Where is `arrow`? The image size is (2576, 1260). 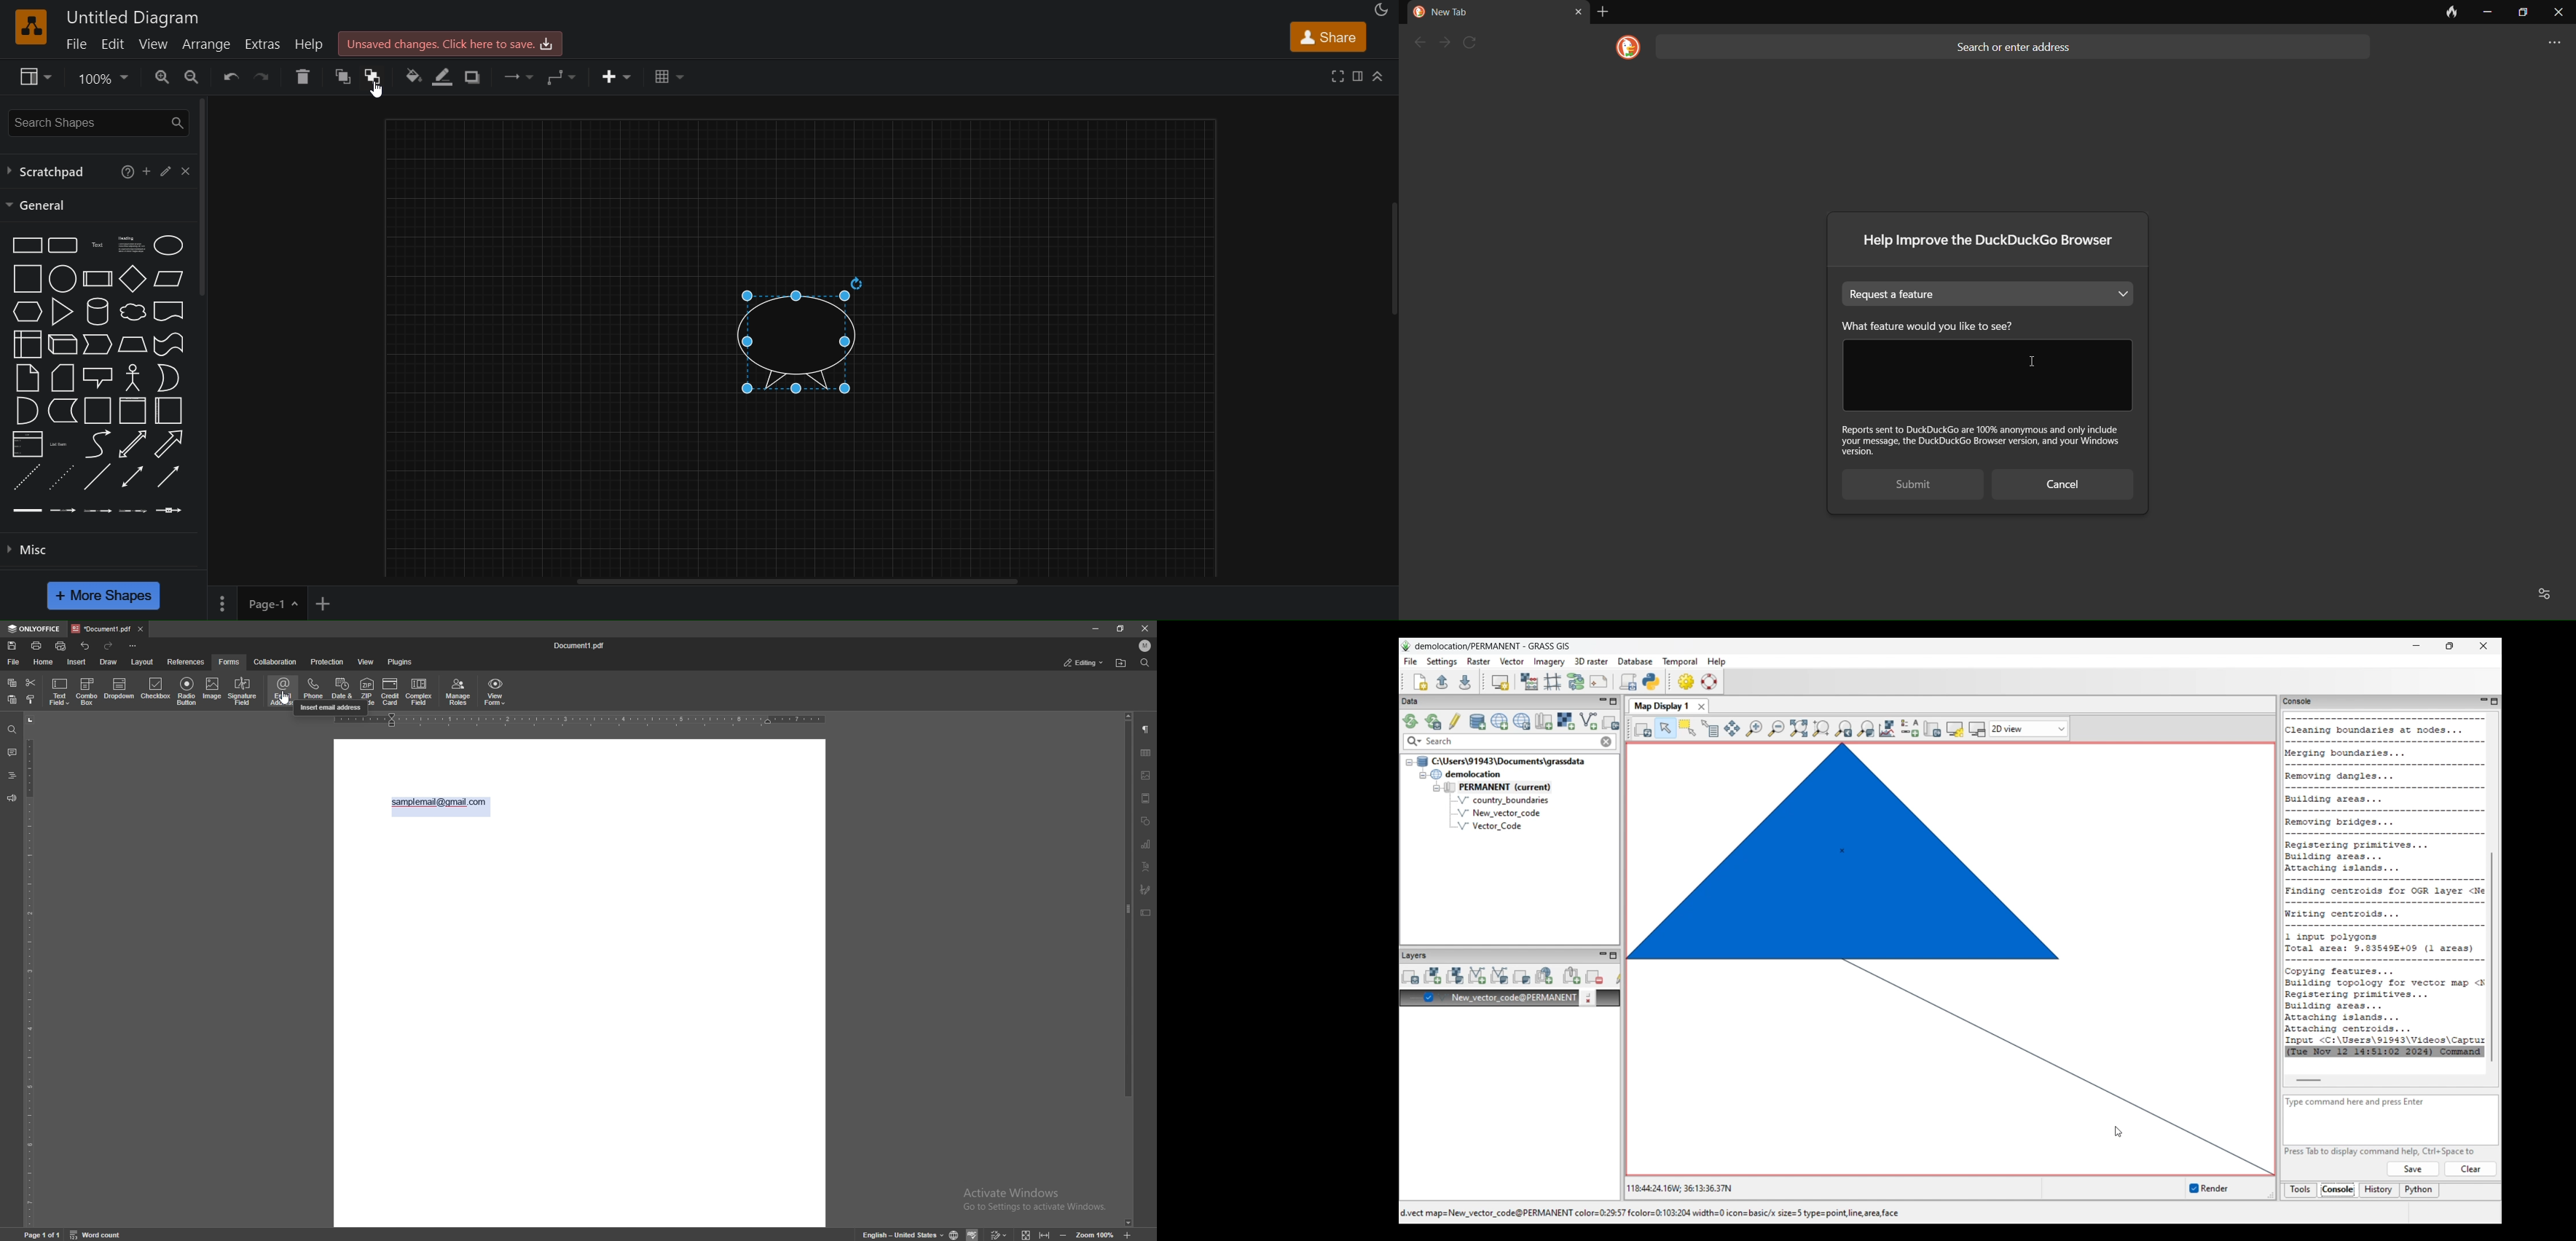 arrow is located at coordinates (168, 444).